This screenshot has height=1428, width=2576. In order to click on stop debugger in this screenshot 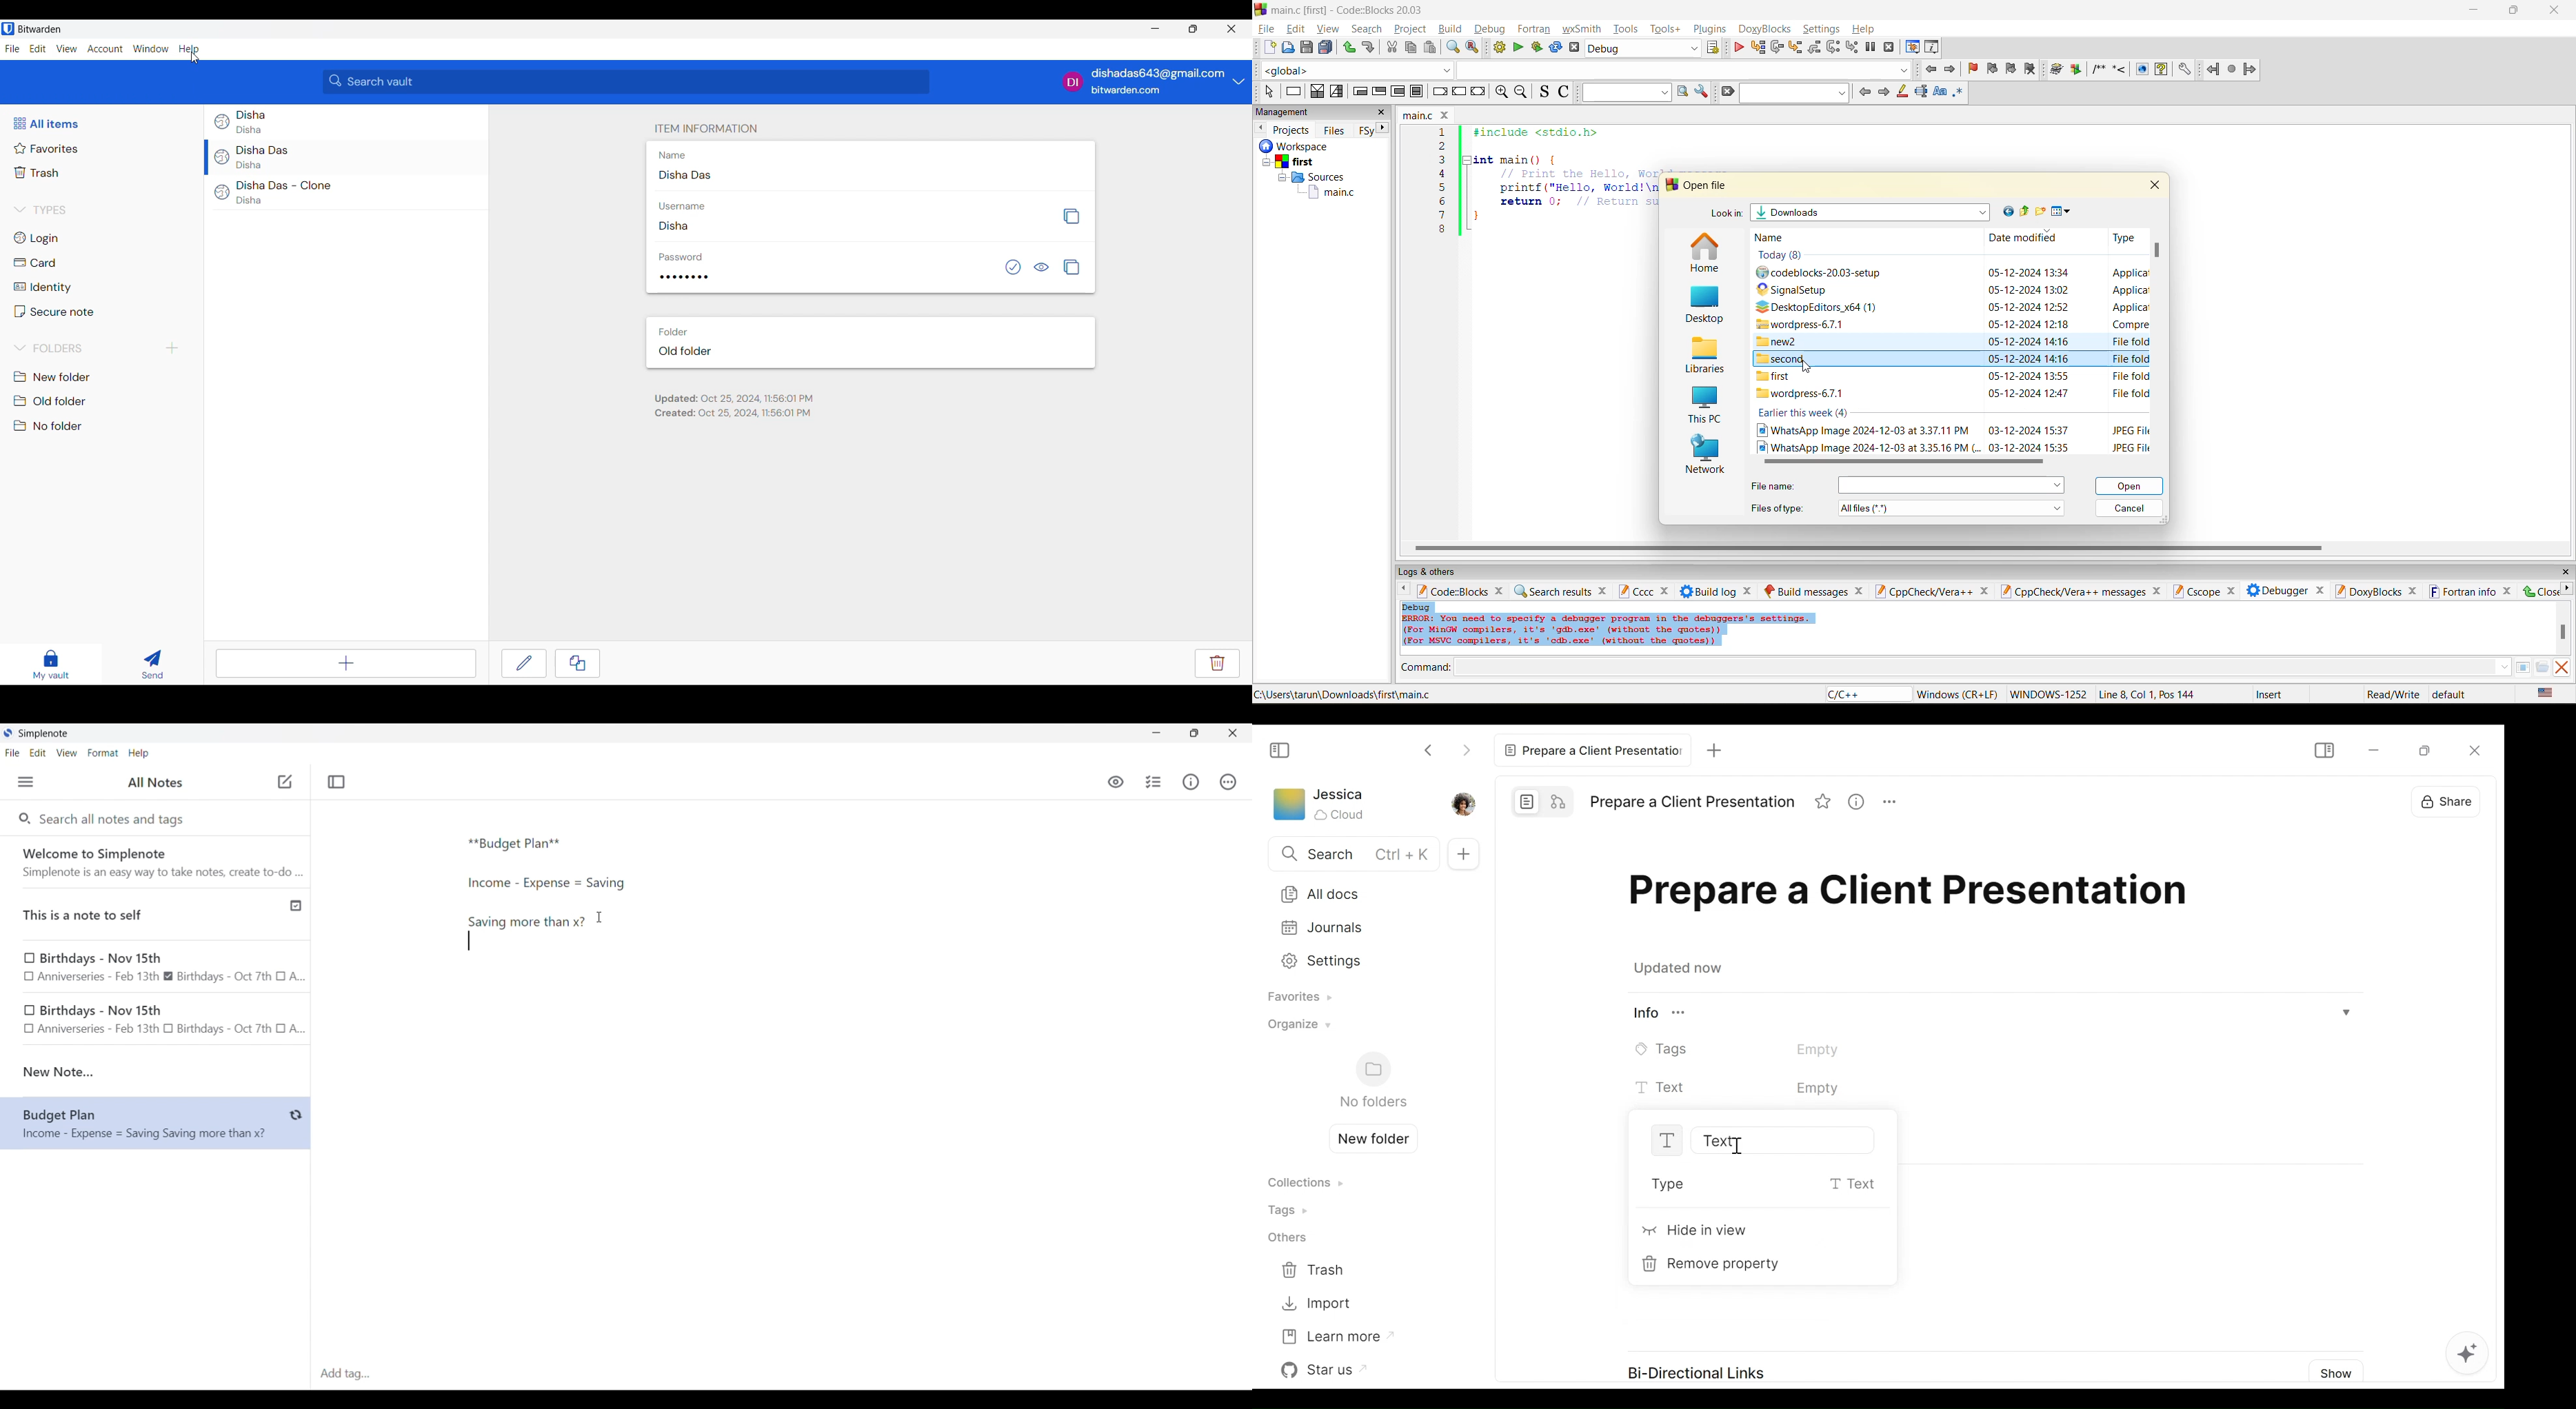, I will do `click(1889, 48)`.